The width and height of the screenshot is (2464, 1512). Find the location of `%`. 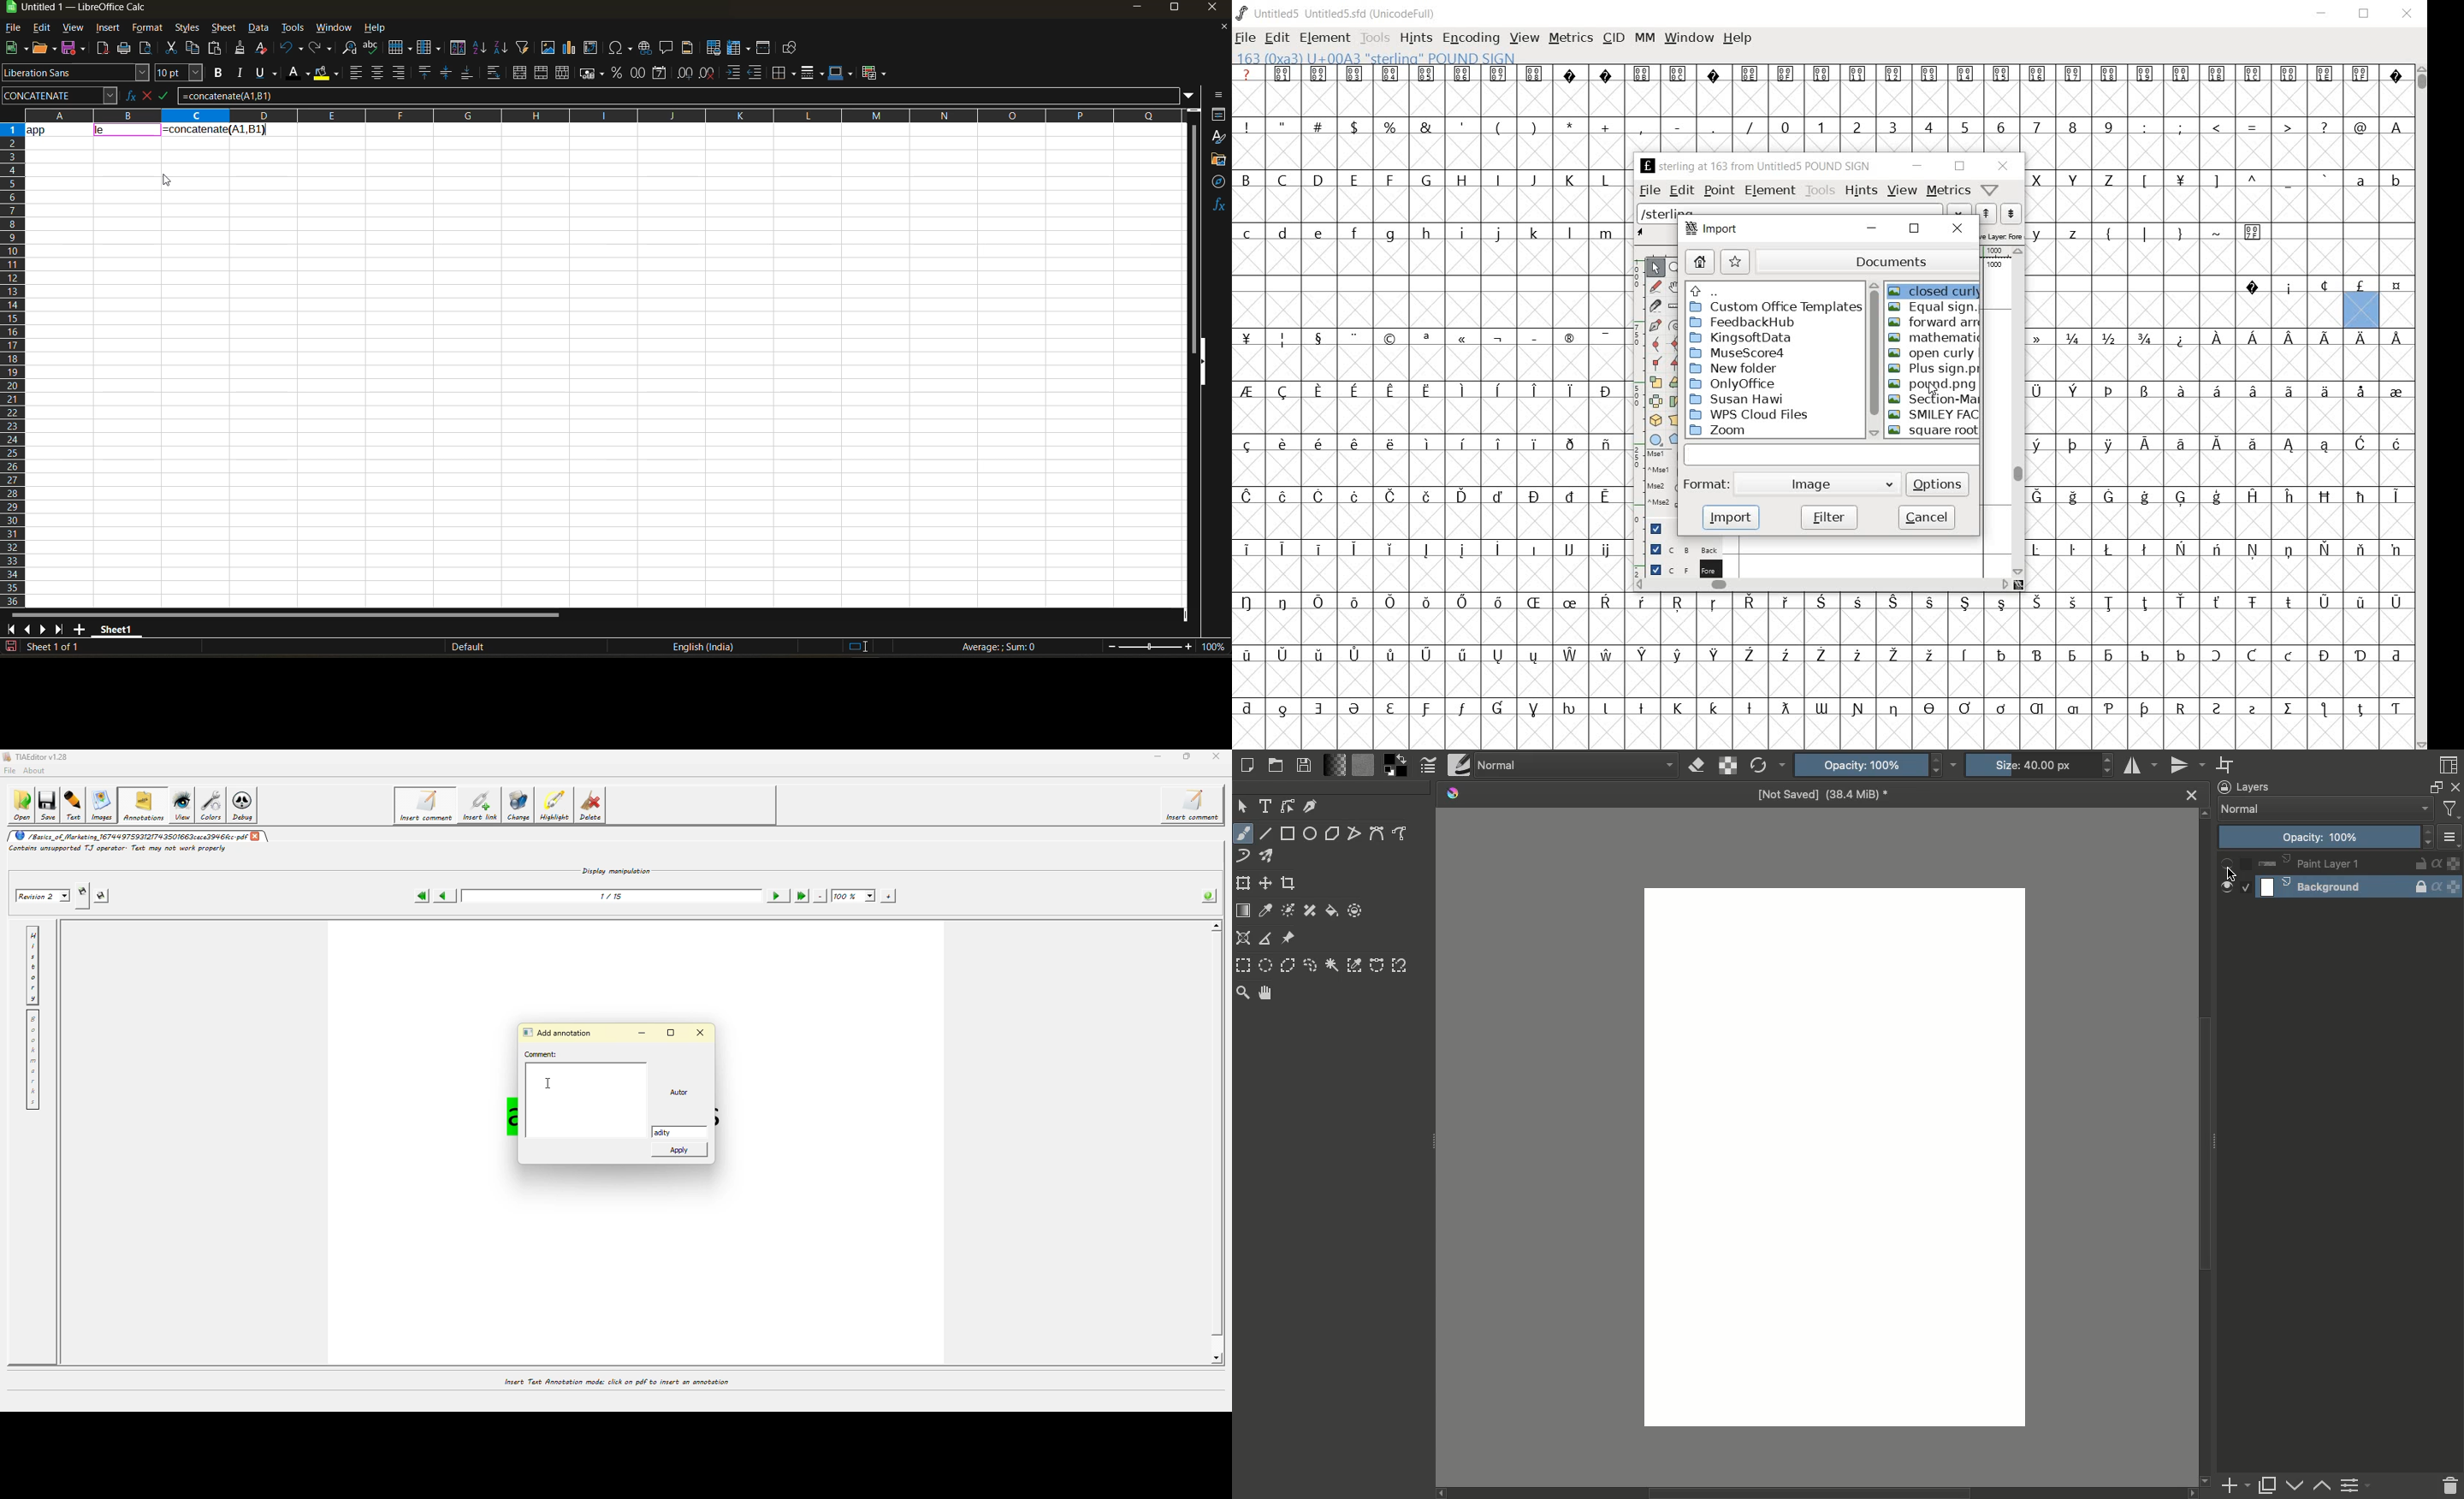

% is located at coordinates (1391, 127).